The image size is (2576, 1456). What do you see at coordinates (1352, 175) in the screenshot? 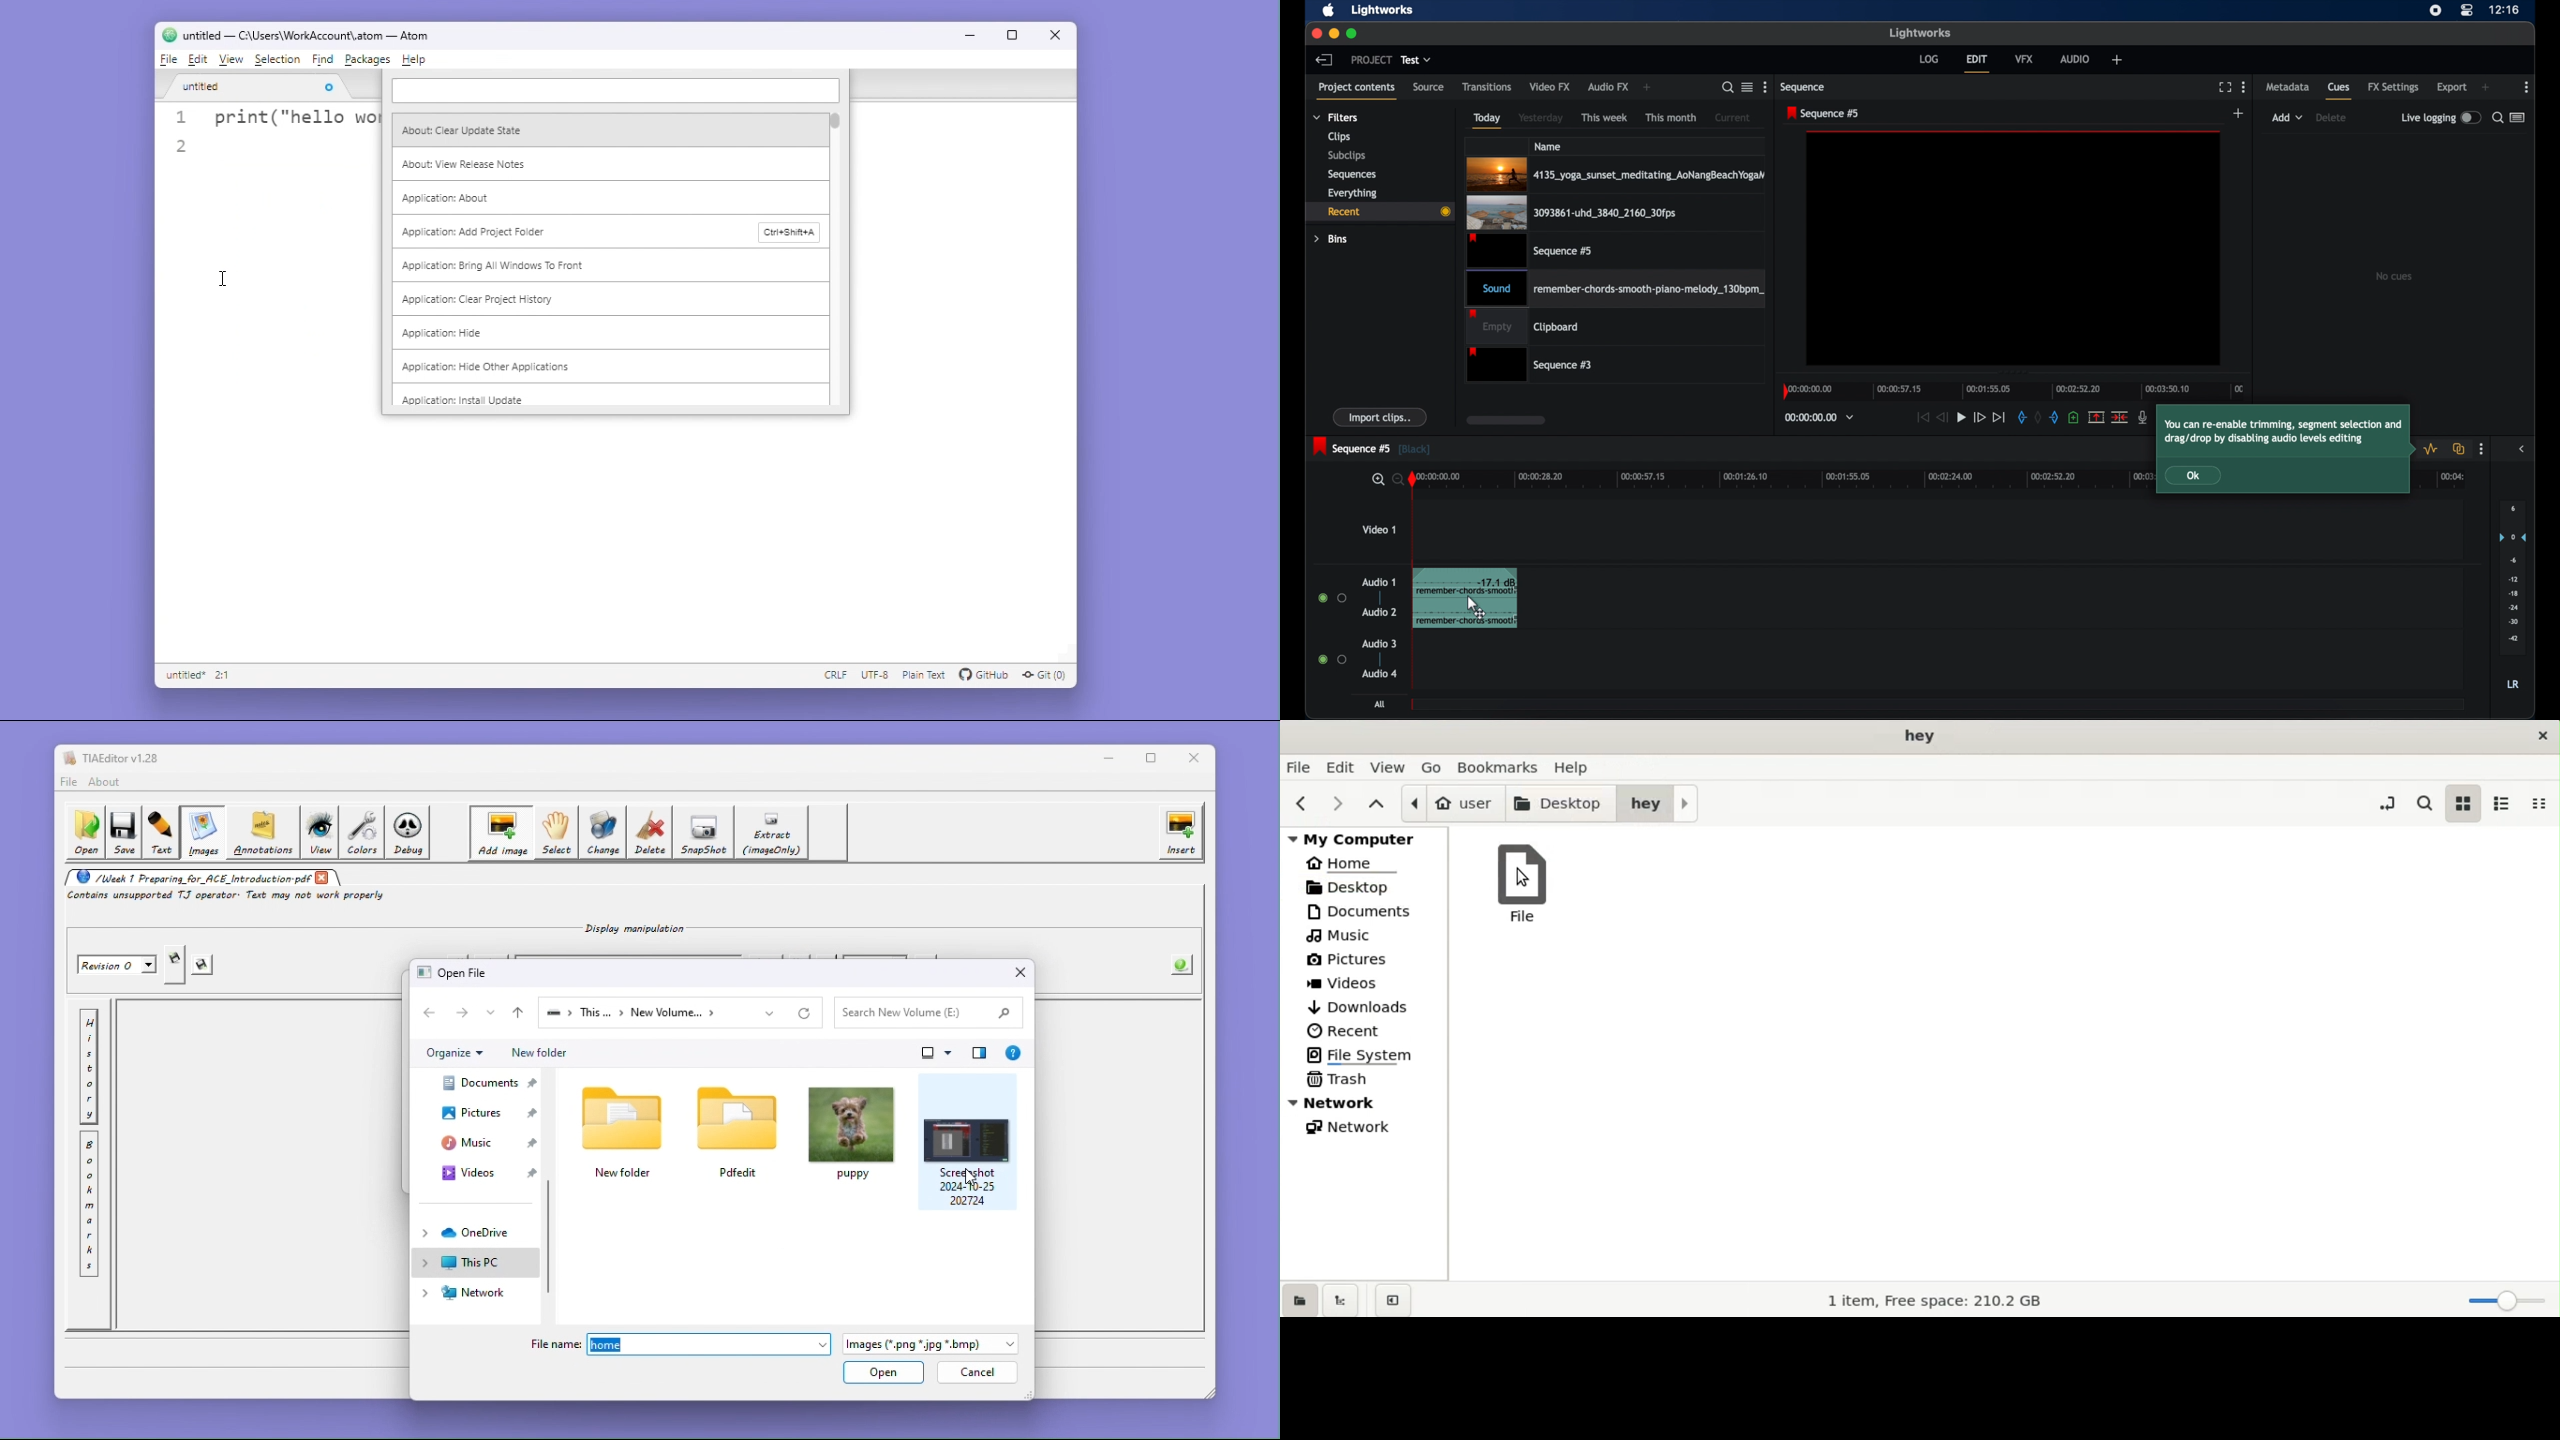
I see `sequencies` at bounding box center [1352, 175].